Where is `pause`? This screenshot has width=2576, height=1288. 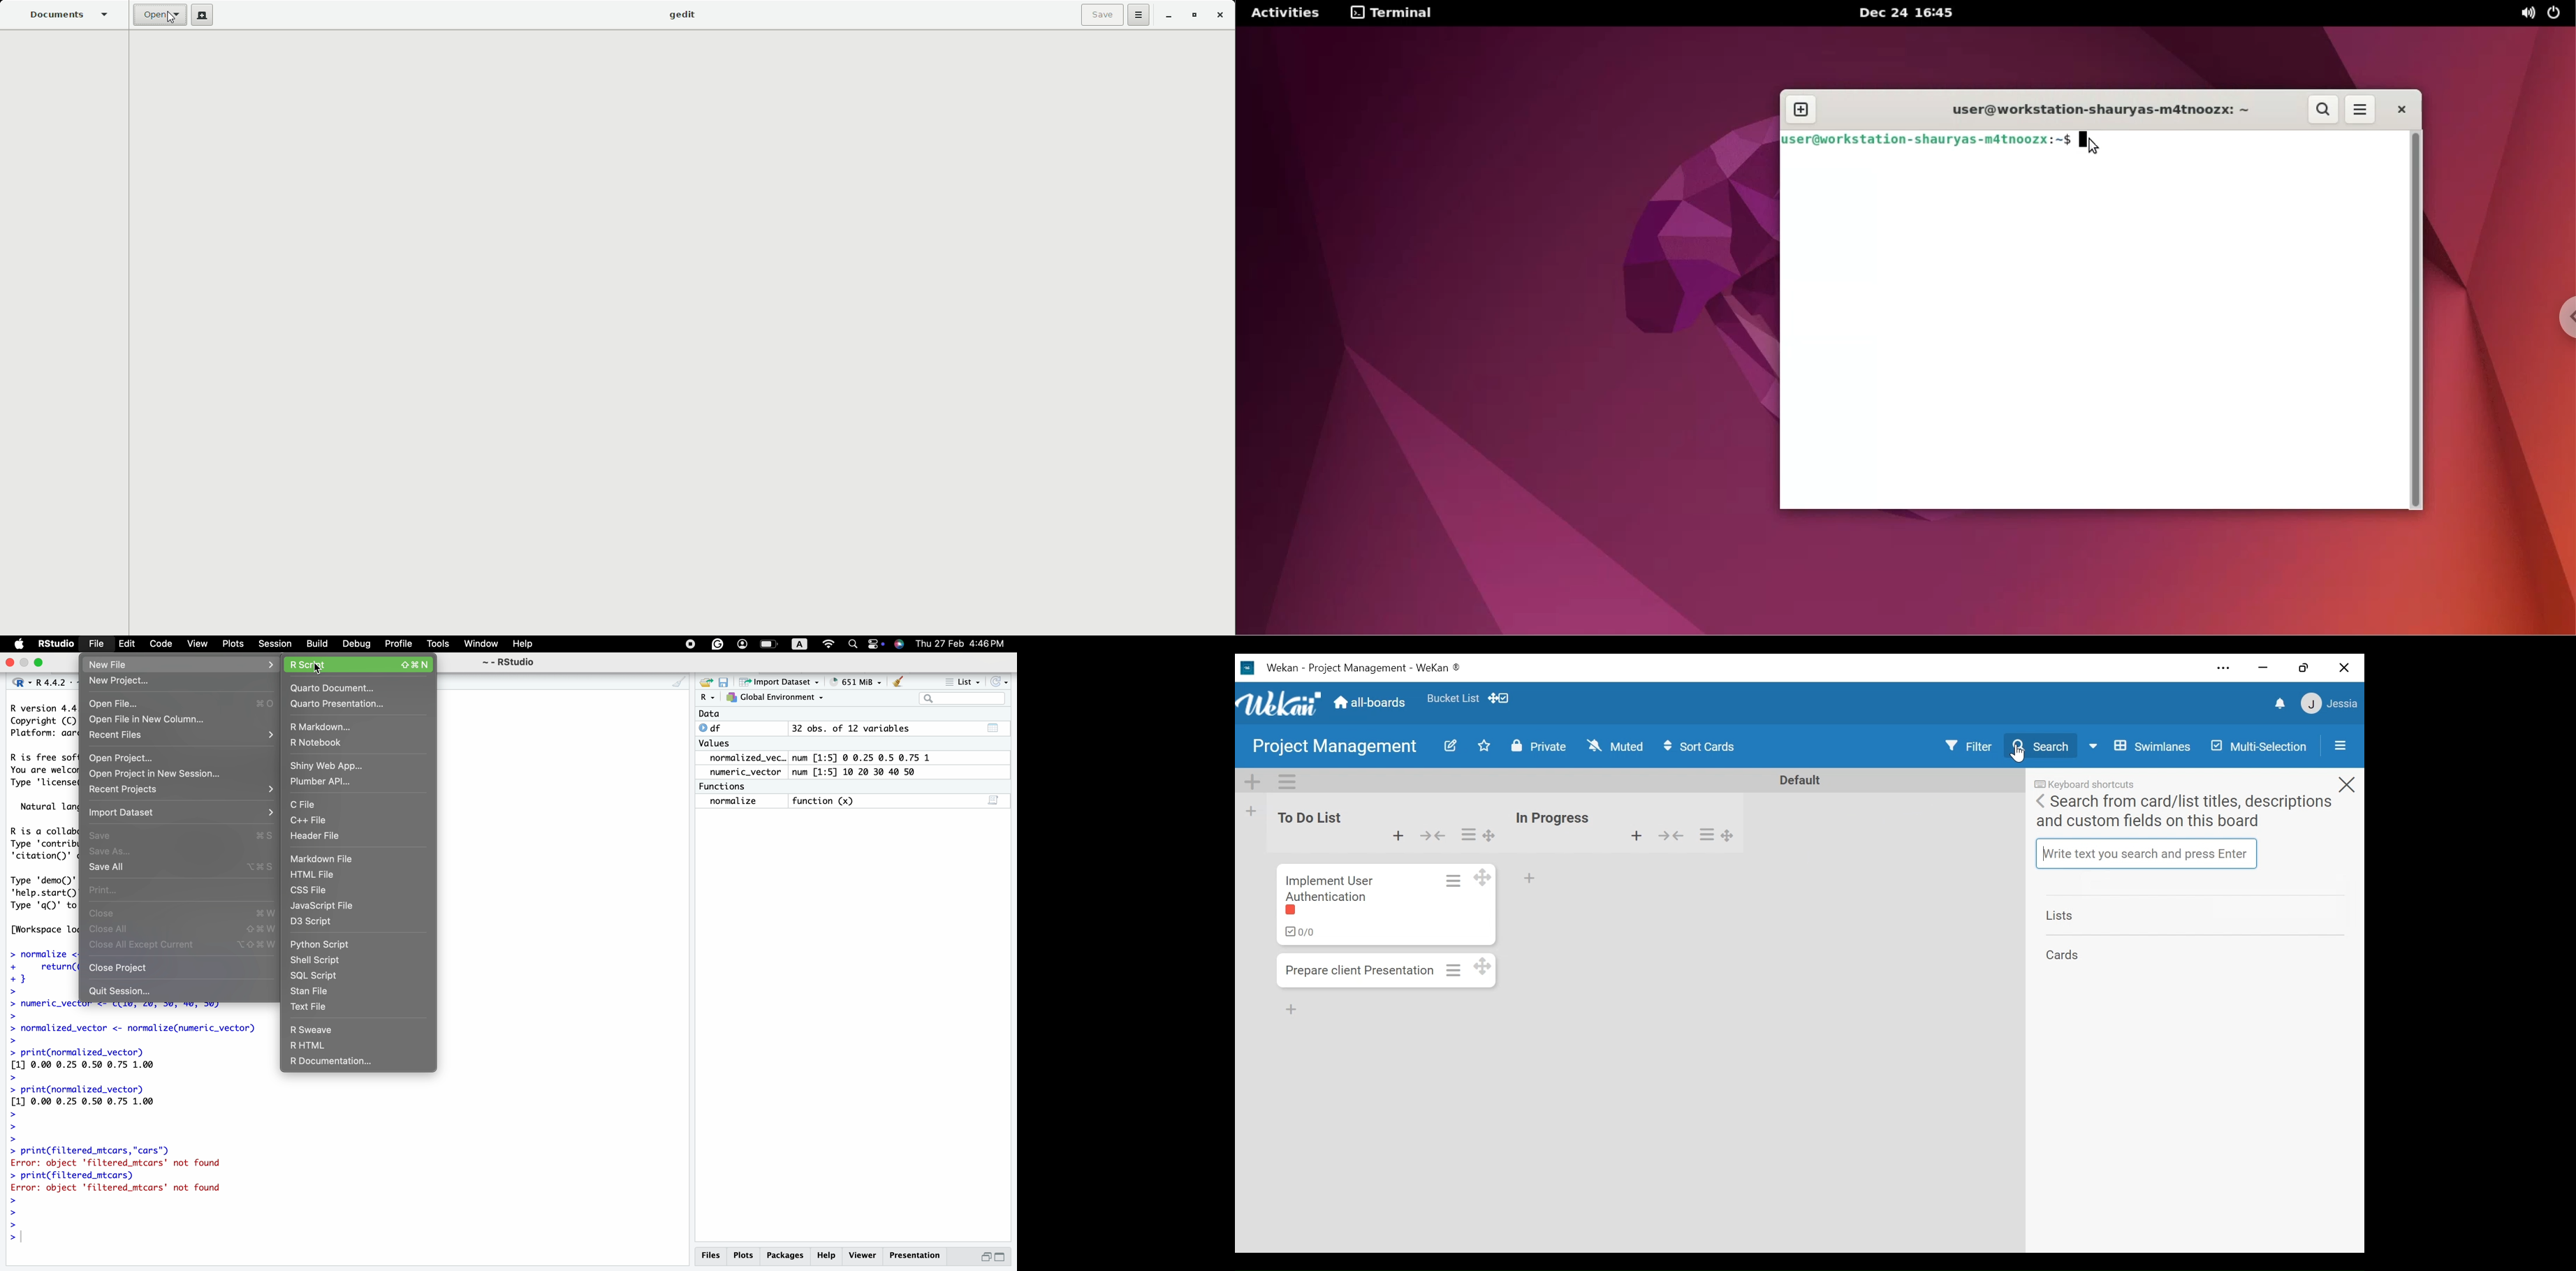
pause is located at coordinates (687, 645).